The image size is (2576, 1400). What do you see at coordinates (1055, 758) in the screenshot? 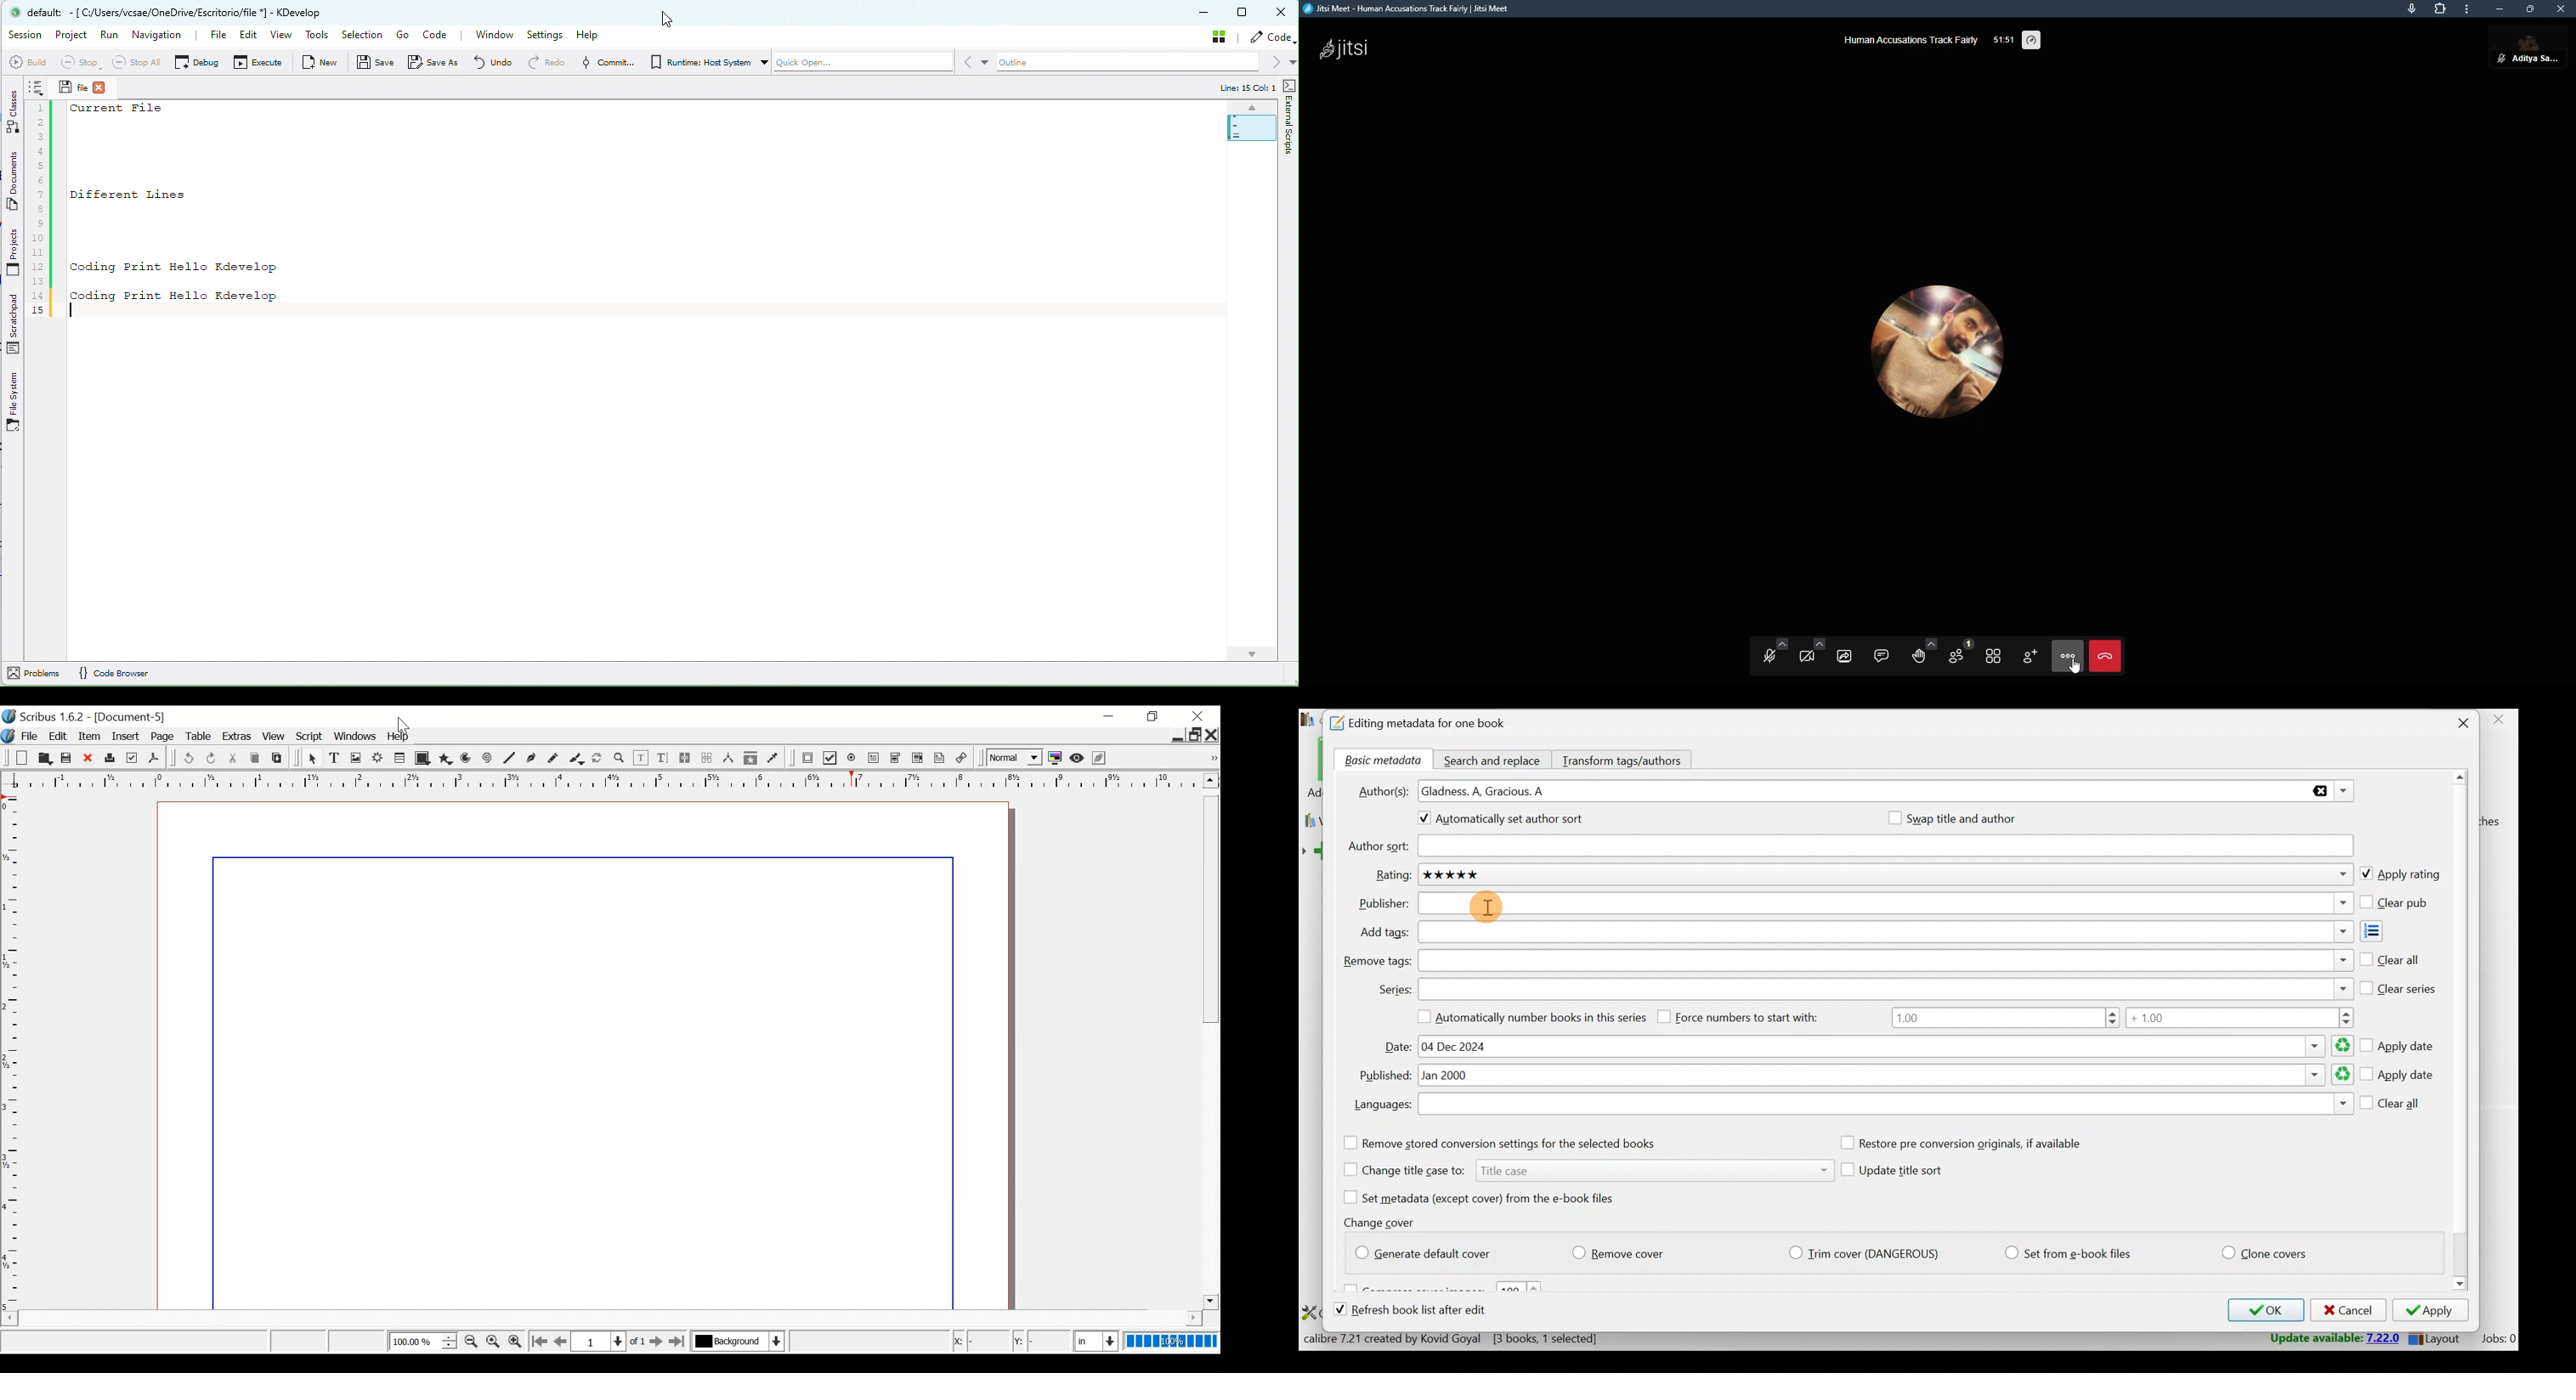
I see `Toggle color` at bounding box center [1055, 758].